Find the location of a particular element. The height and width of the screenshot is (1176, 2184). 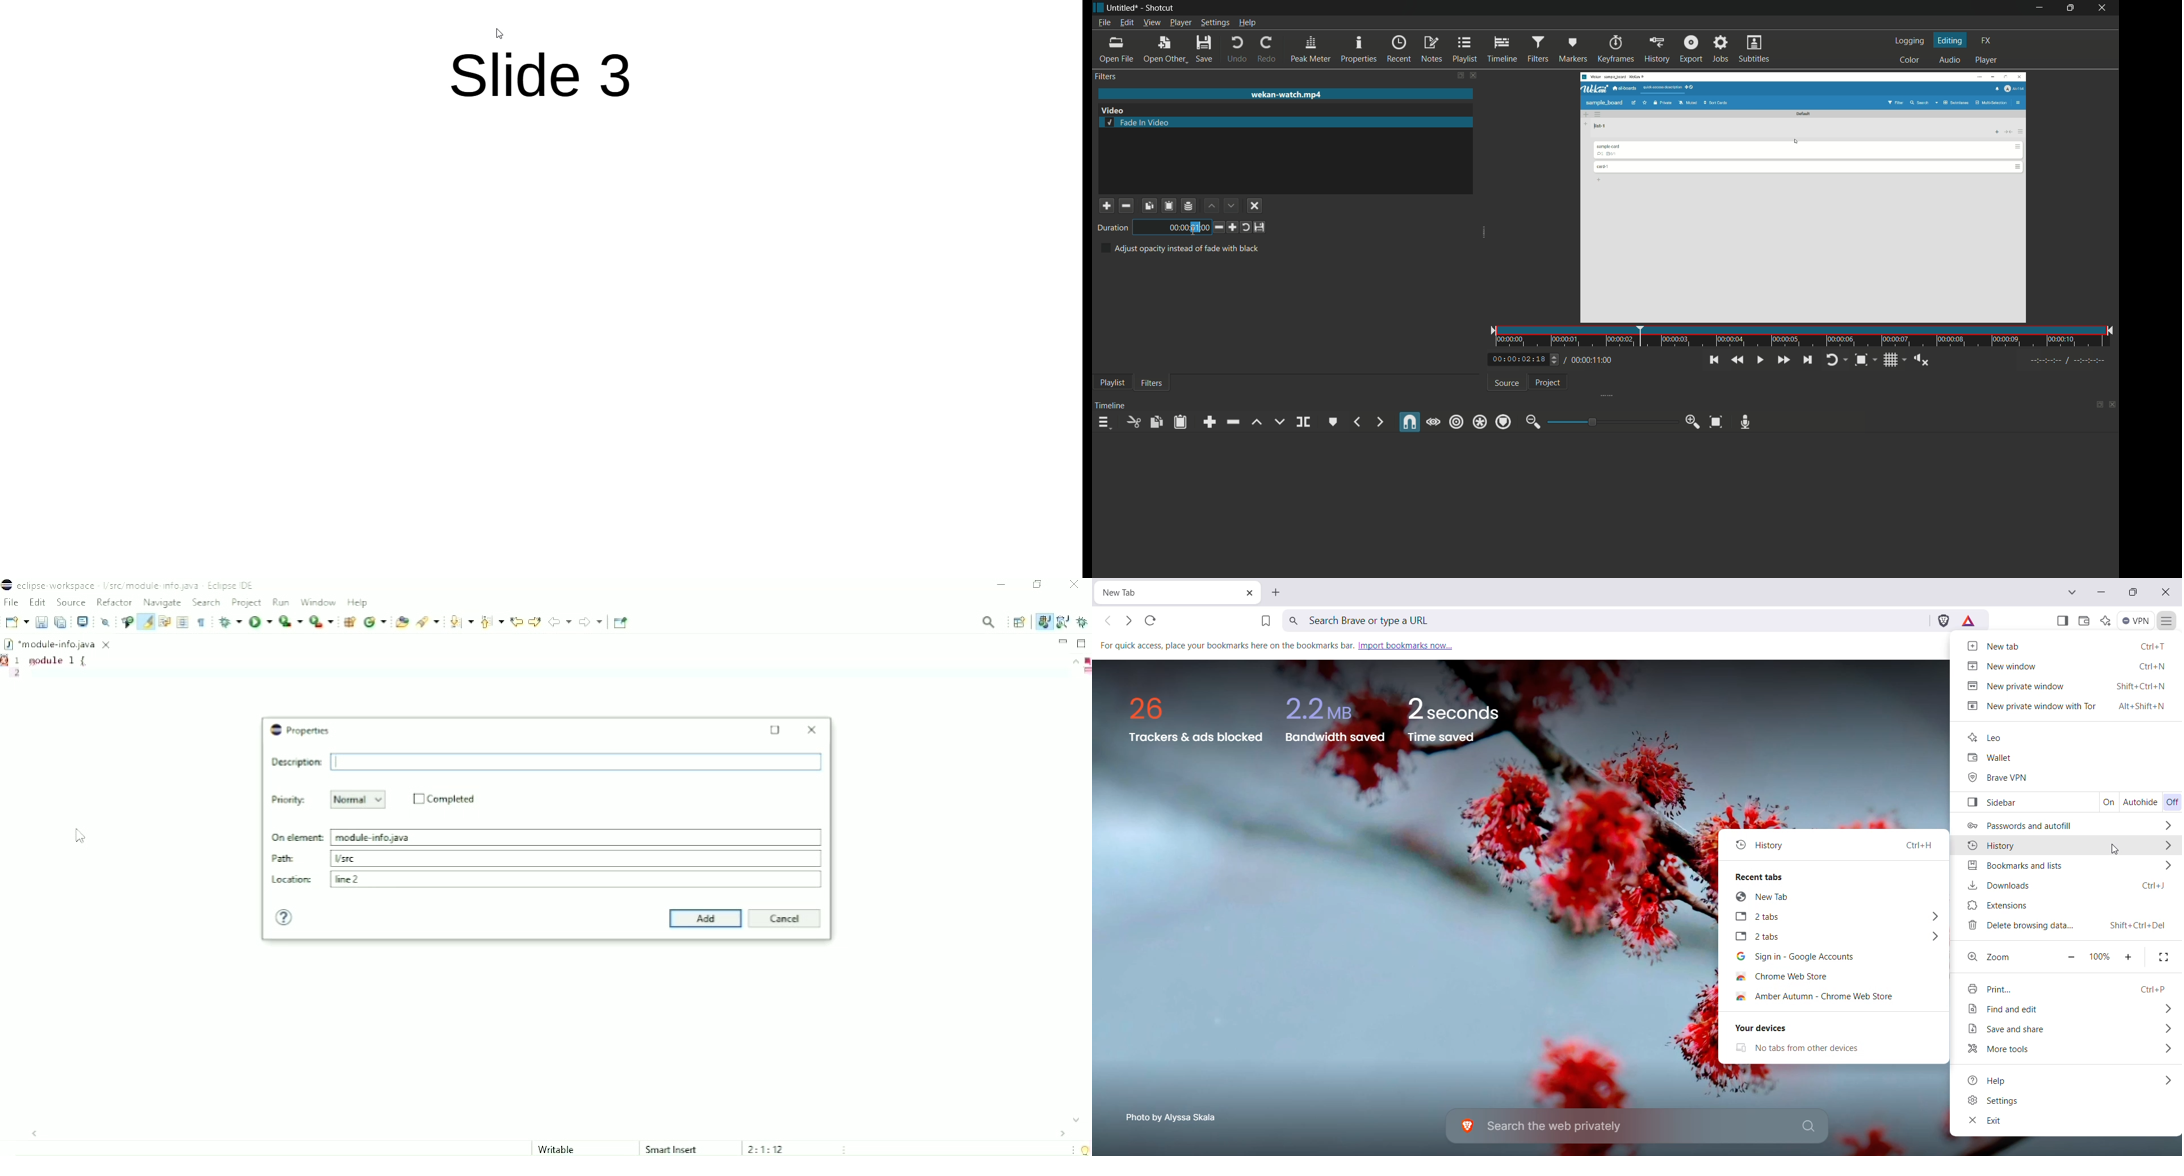

/ is located at coordinates (1564, 358).